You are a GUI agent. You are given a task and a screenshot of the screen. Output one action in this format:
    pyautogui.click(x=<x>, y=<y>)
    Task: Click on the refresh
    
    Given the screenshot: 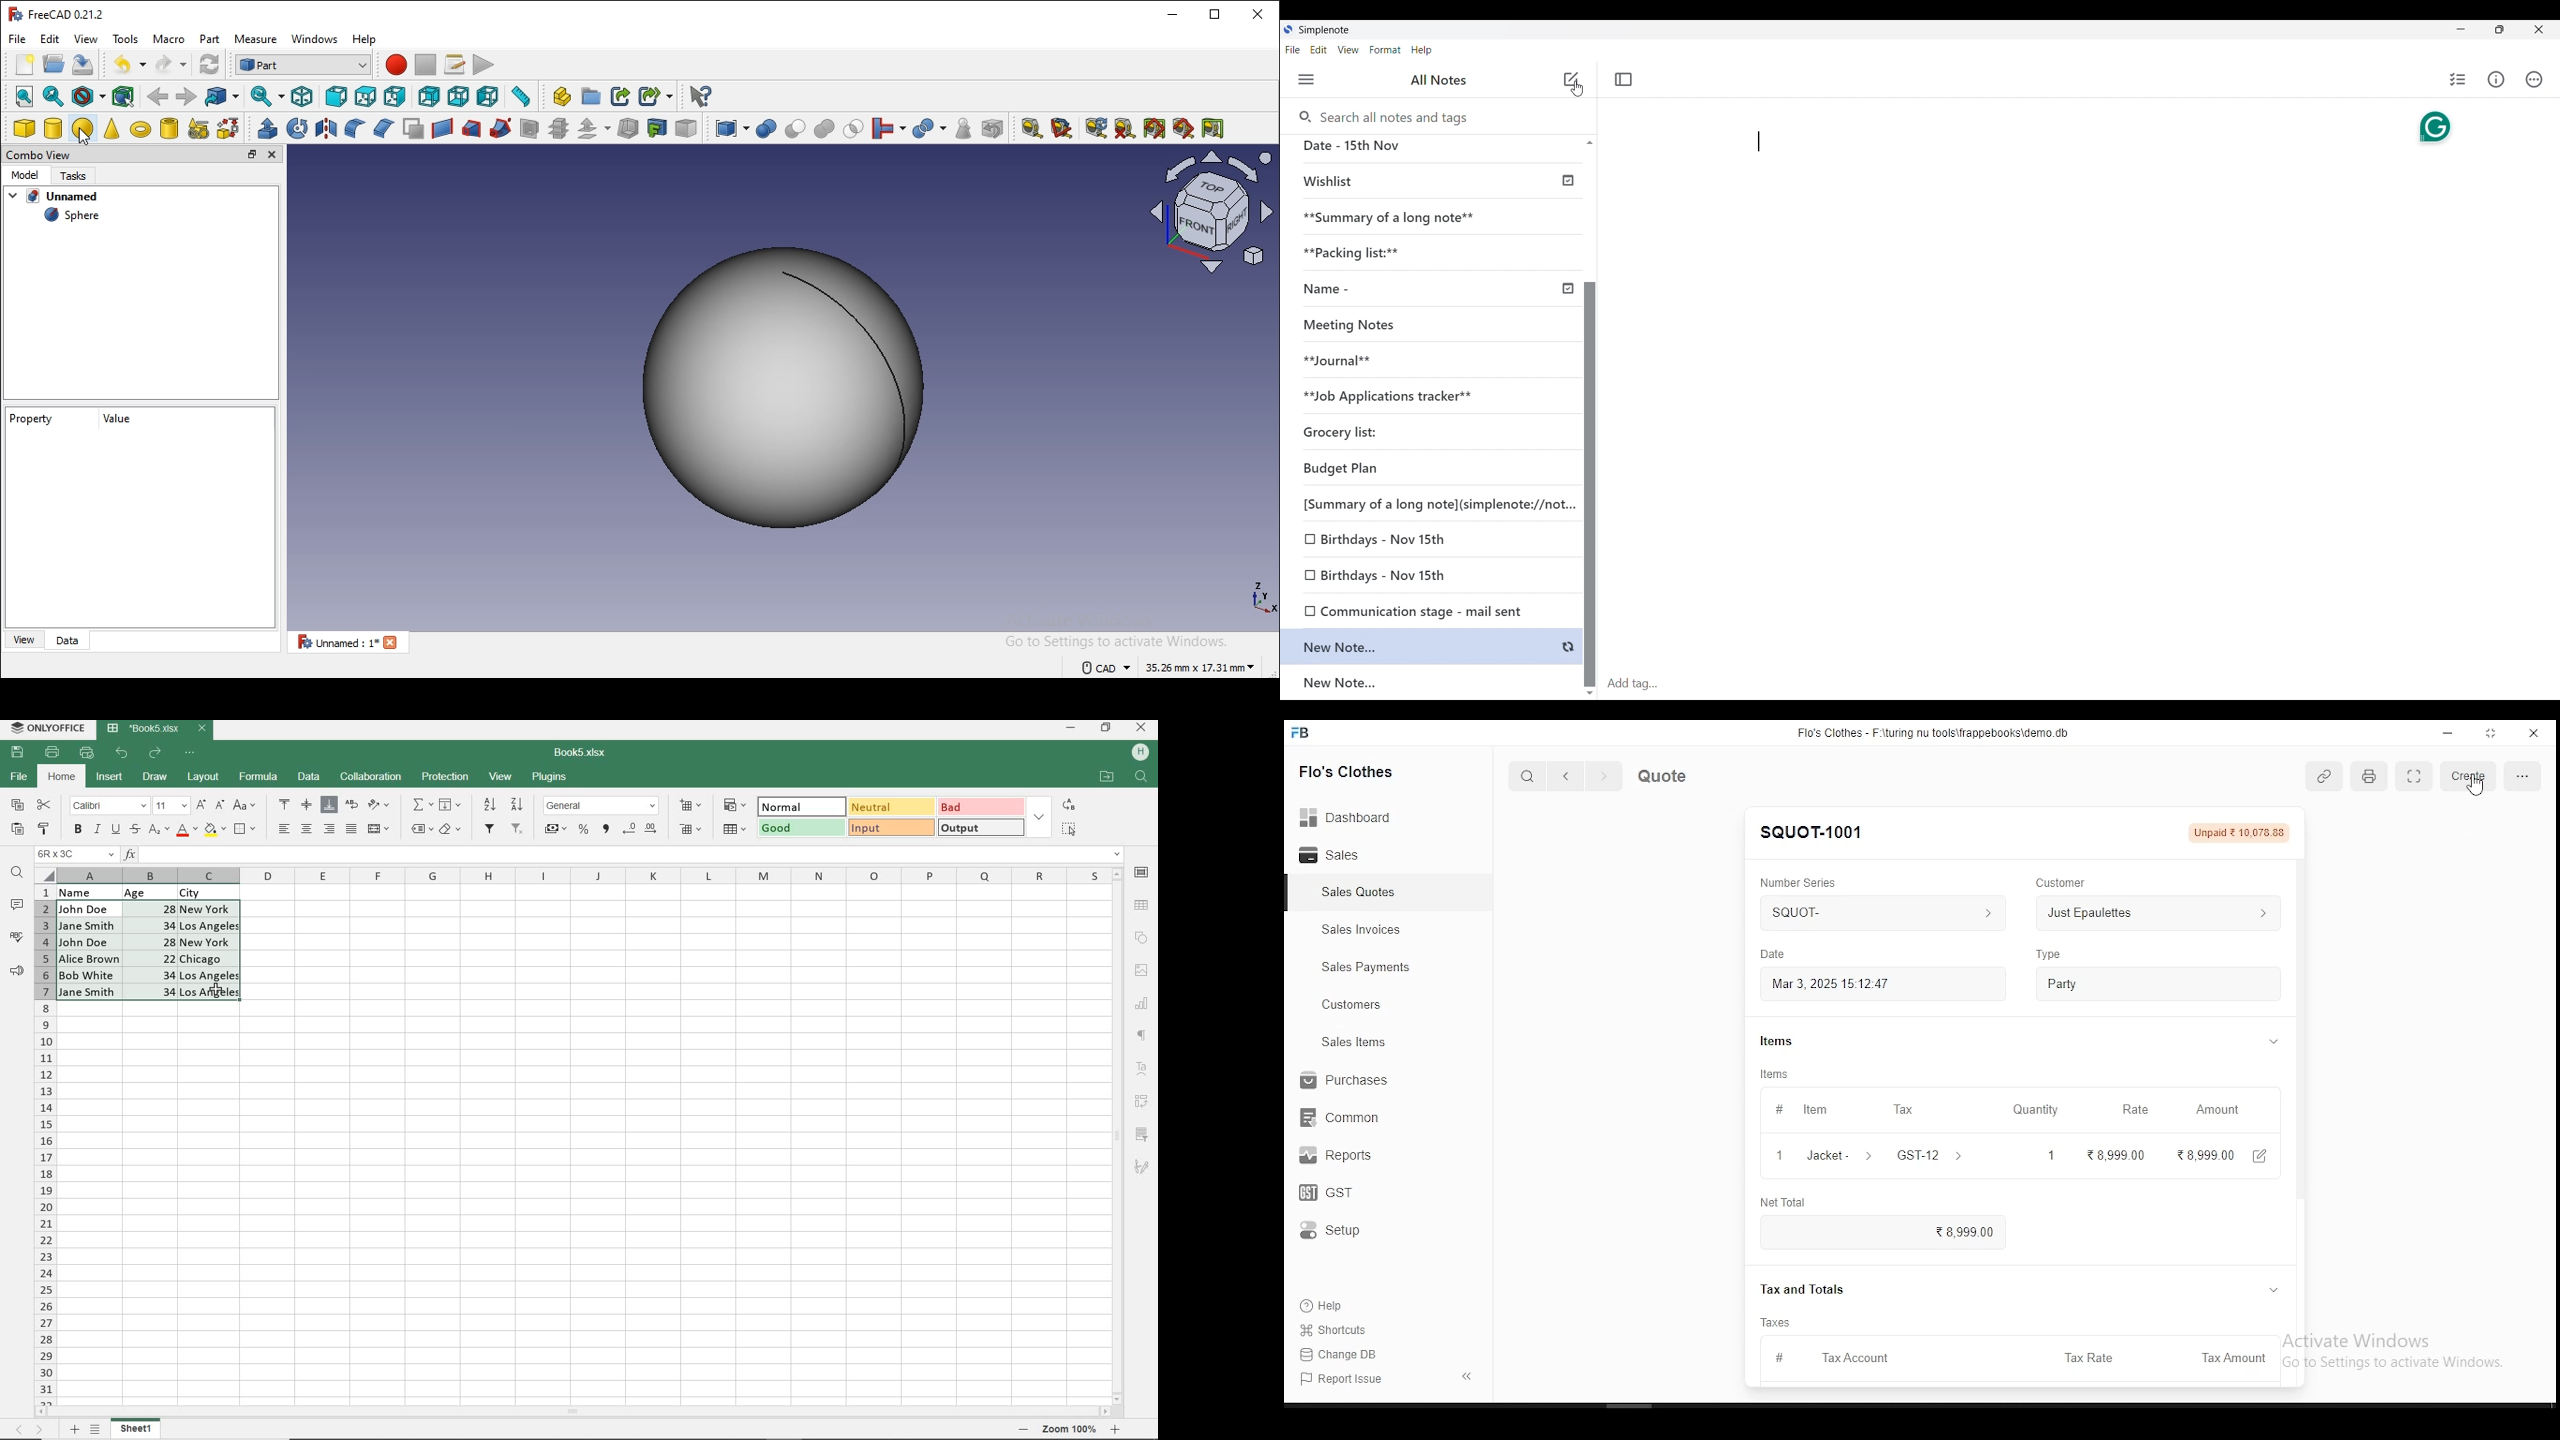 What is the action you would take?
    pyautogui.click(x=1096, y=127)
    